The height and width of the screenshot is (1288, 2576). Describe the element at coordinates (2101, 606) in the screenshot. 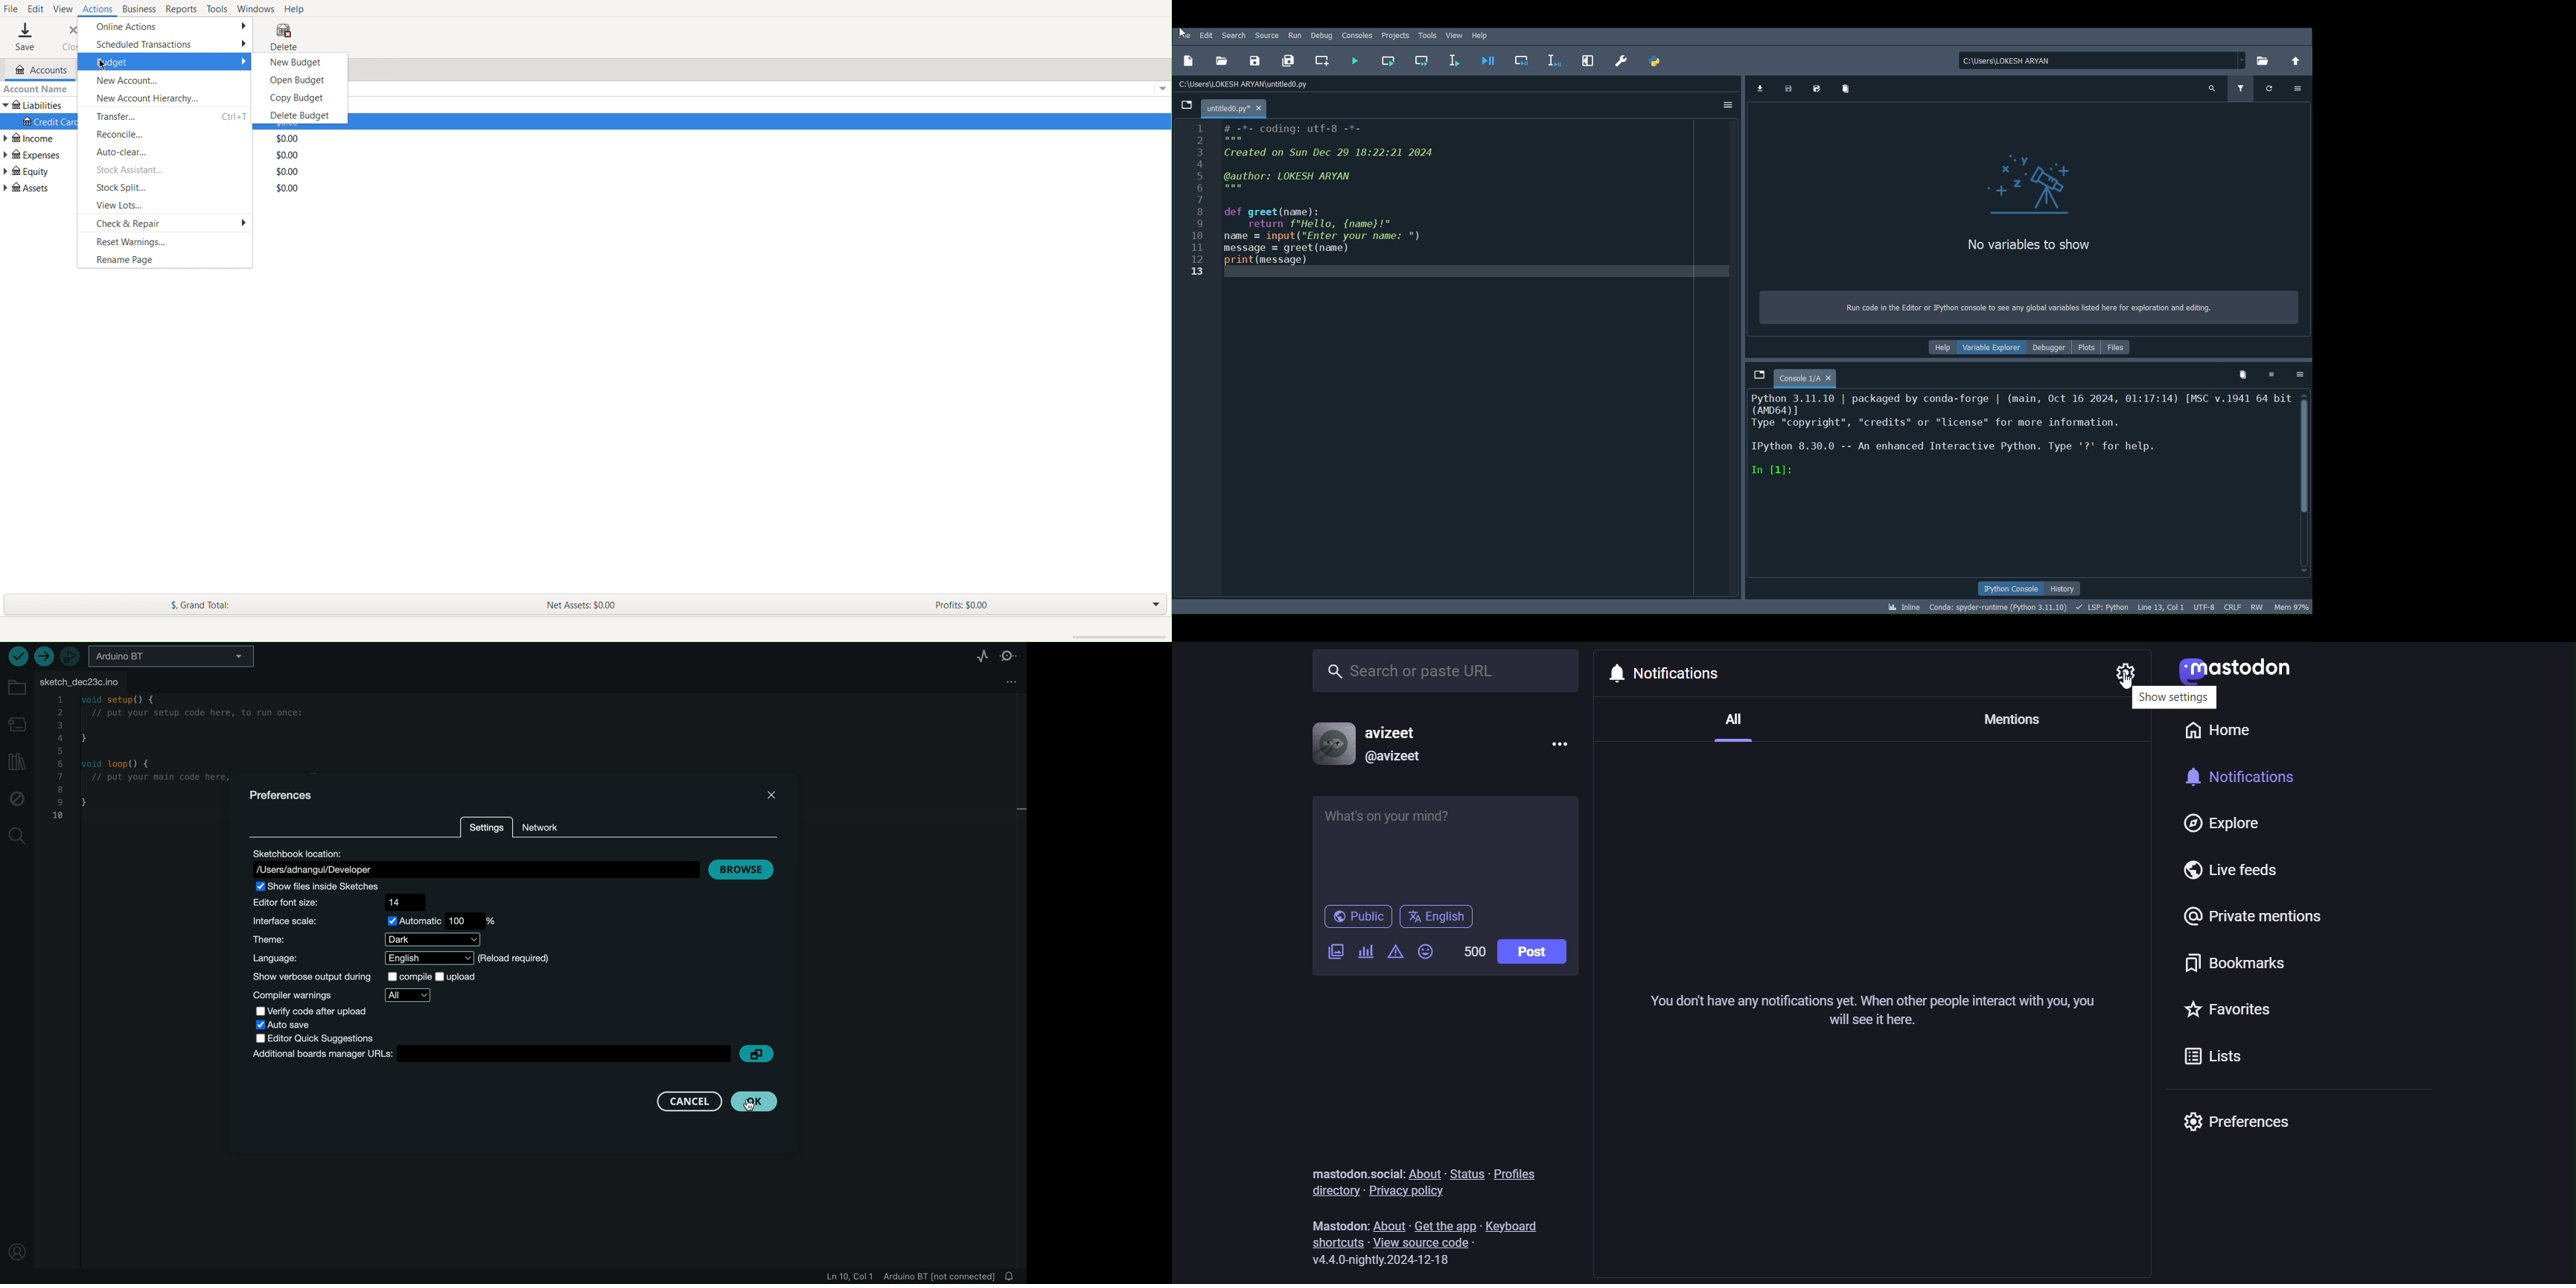

I see `Completions, linting, code folding and symbols status` at that location.